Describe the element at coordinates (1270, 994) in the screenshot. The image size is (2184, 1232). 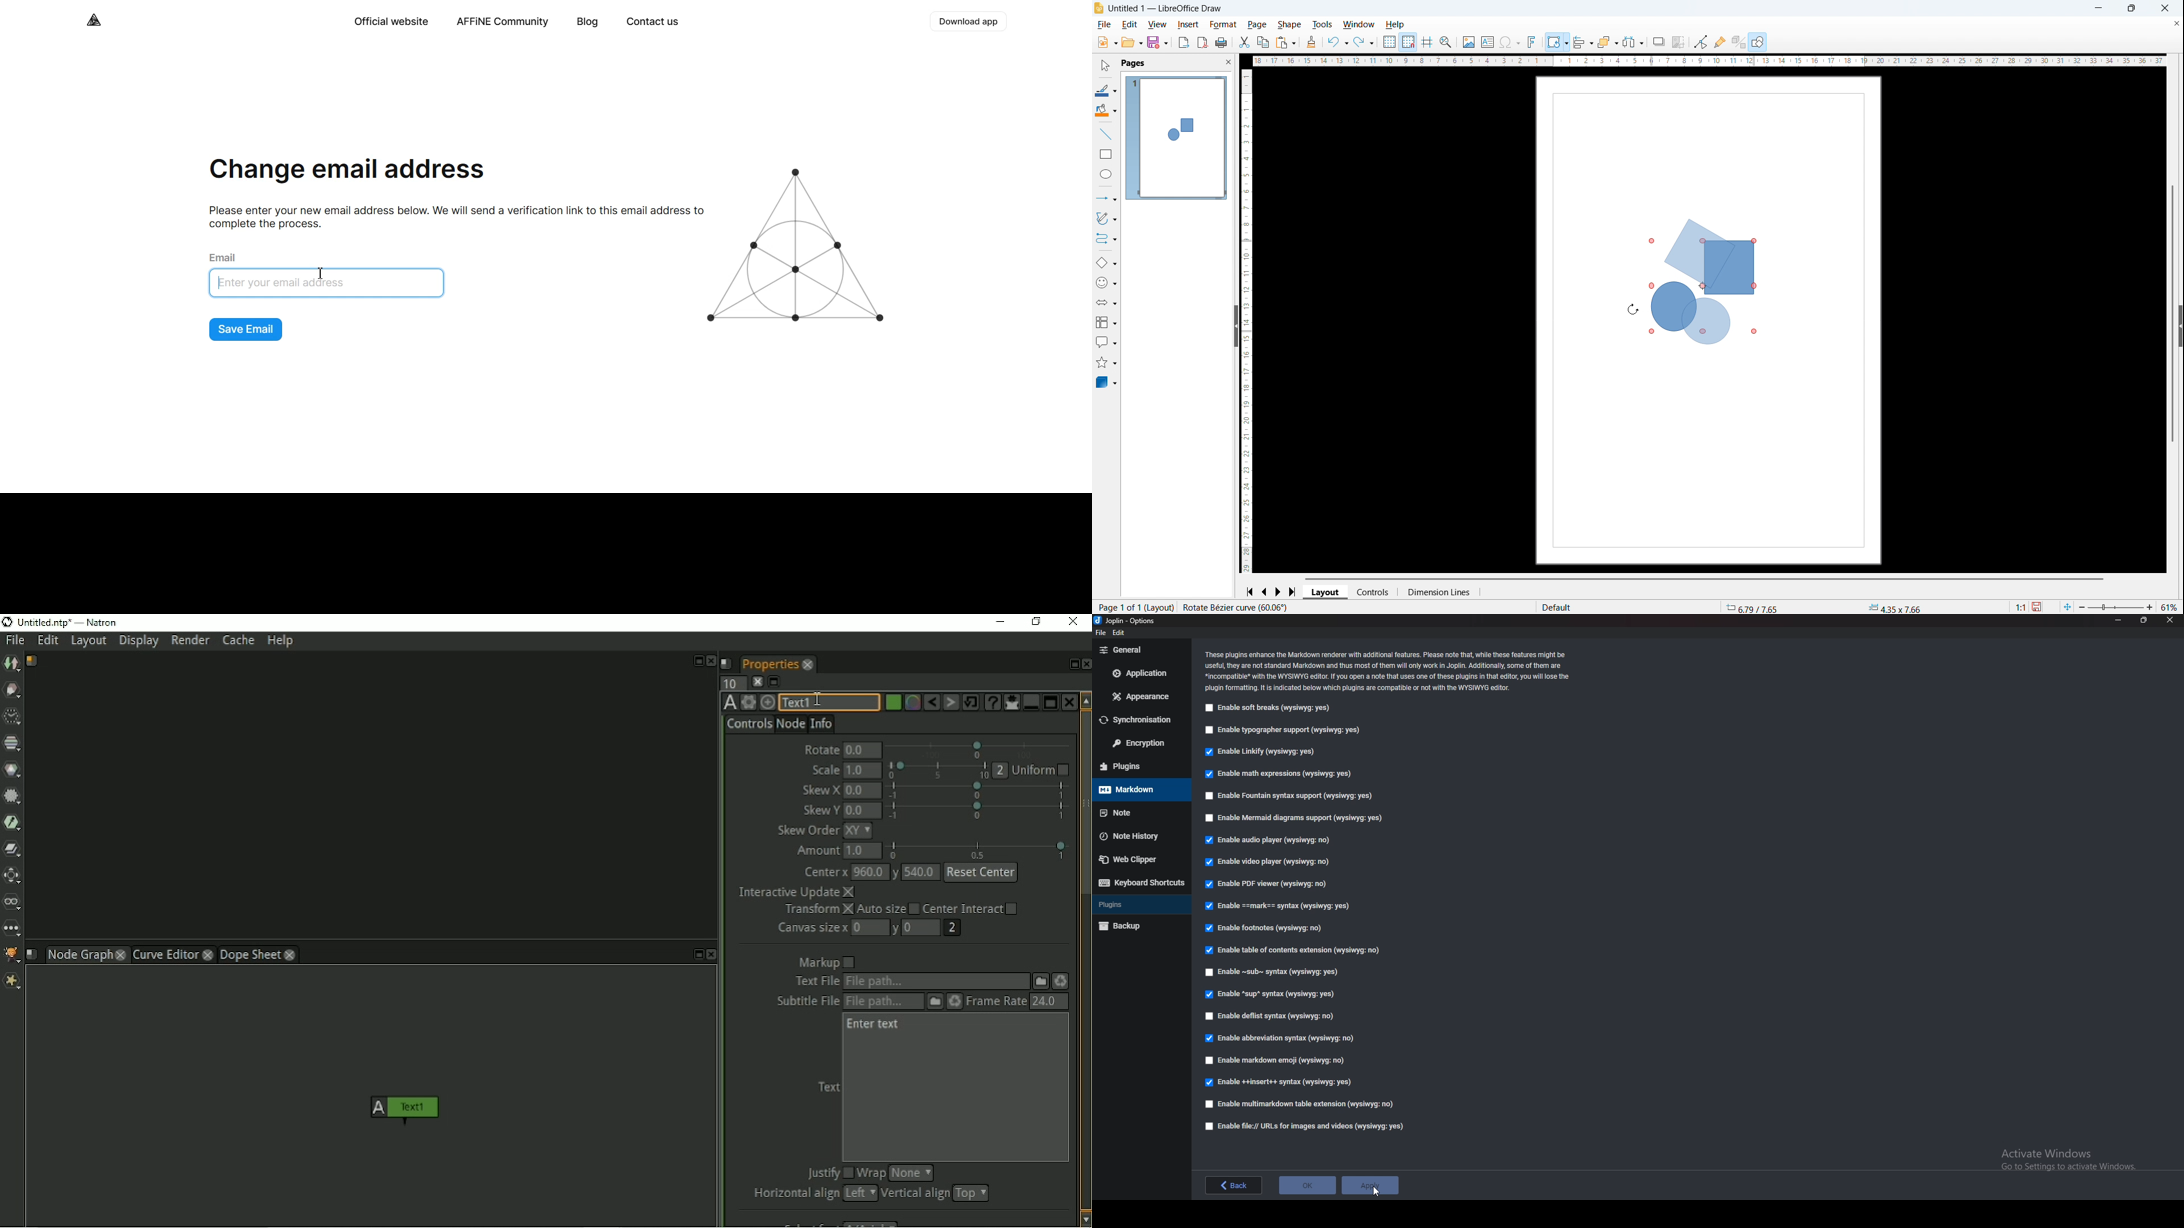
I see `enable sup syntax` at that location.